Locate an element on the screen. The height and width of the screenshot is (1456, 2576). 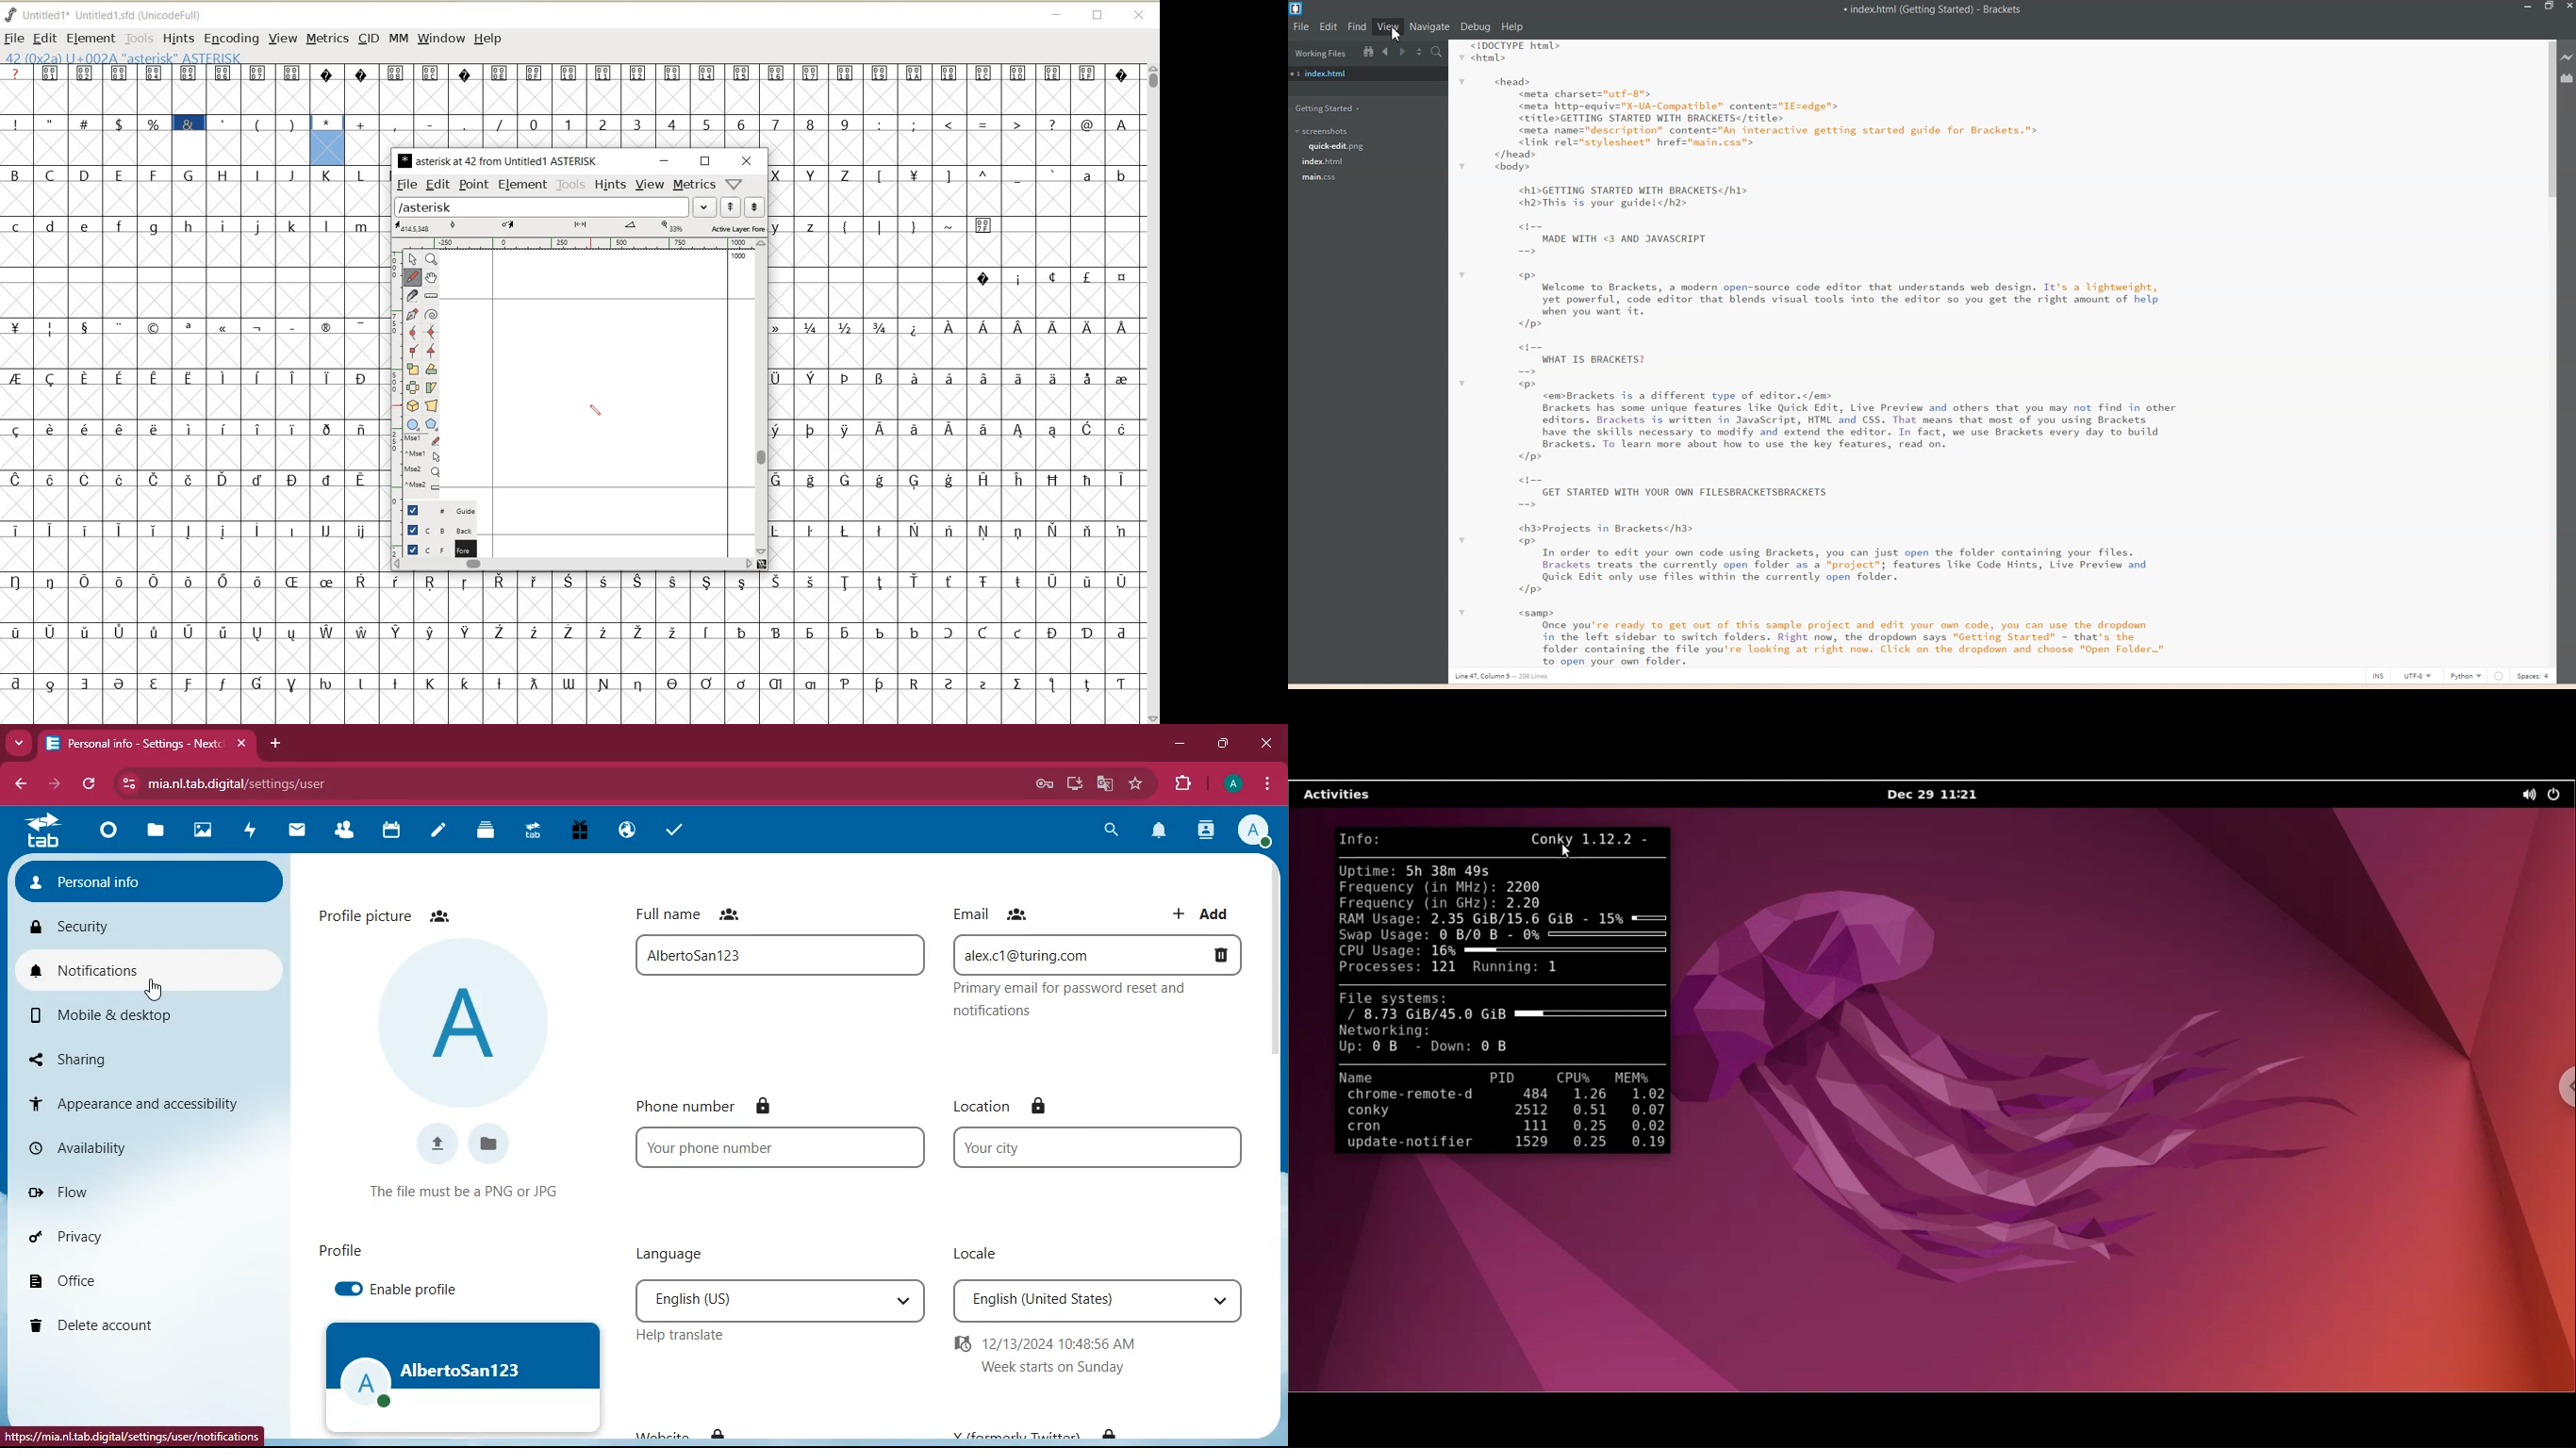
personal info is located at coordinates (151, 881).